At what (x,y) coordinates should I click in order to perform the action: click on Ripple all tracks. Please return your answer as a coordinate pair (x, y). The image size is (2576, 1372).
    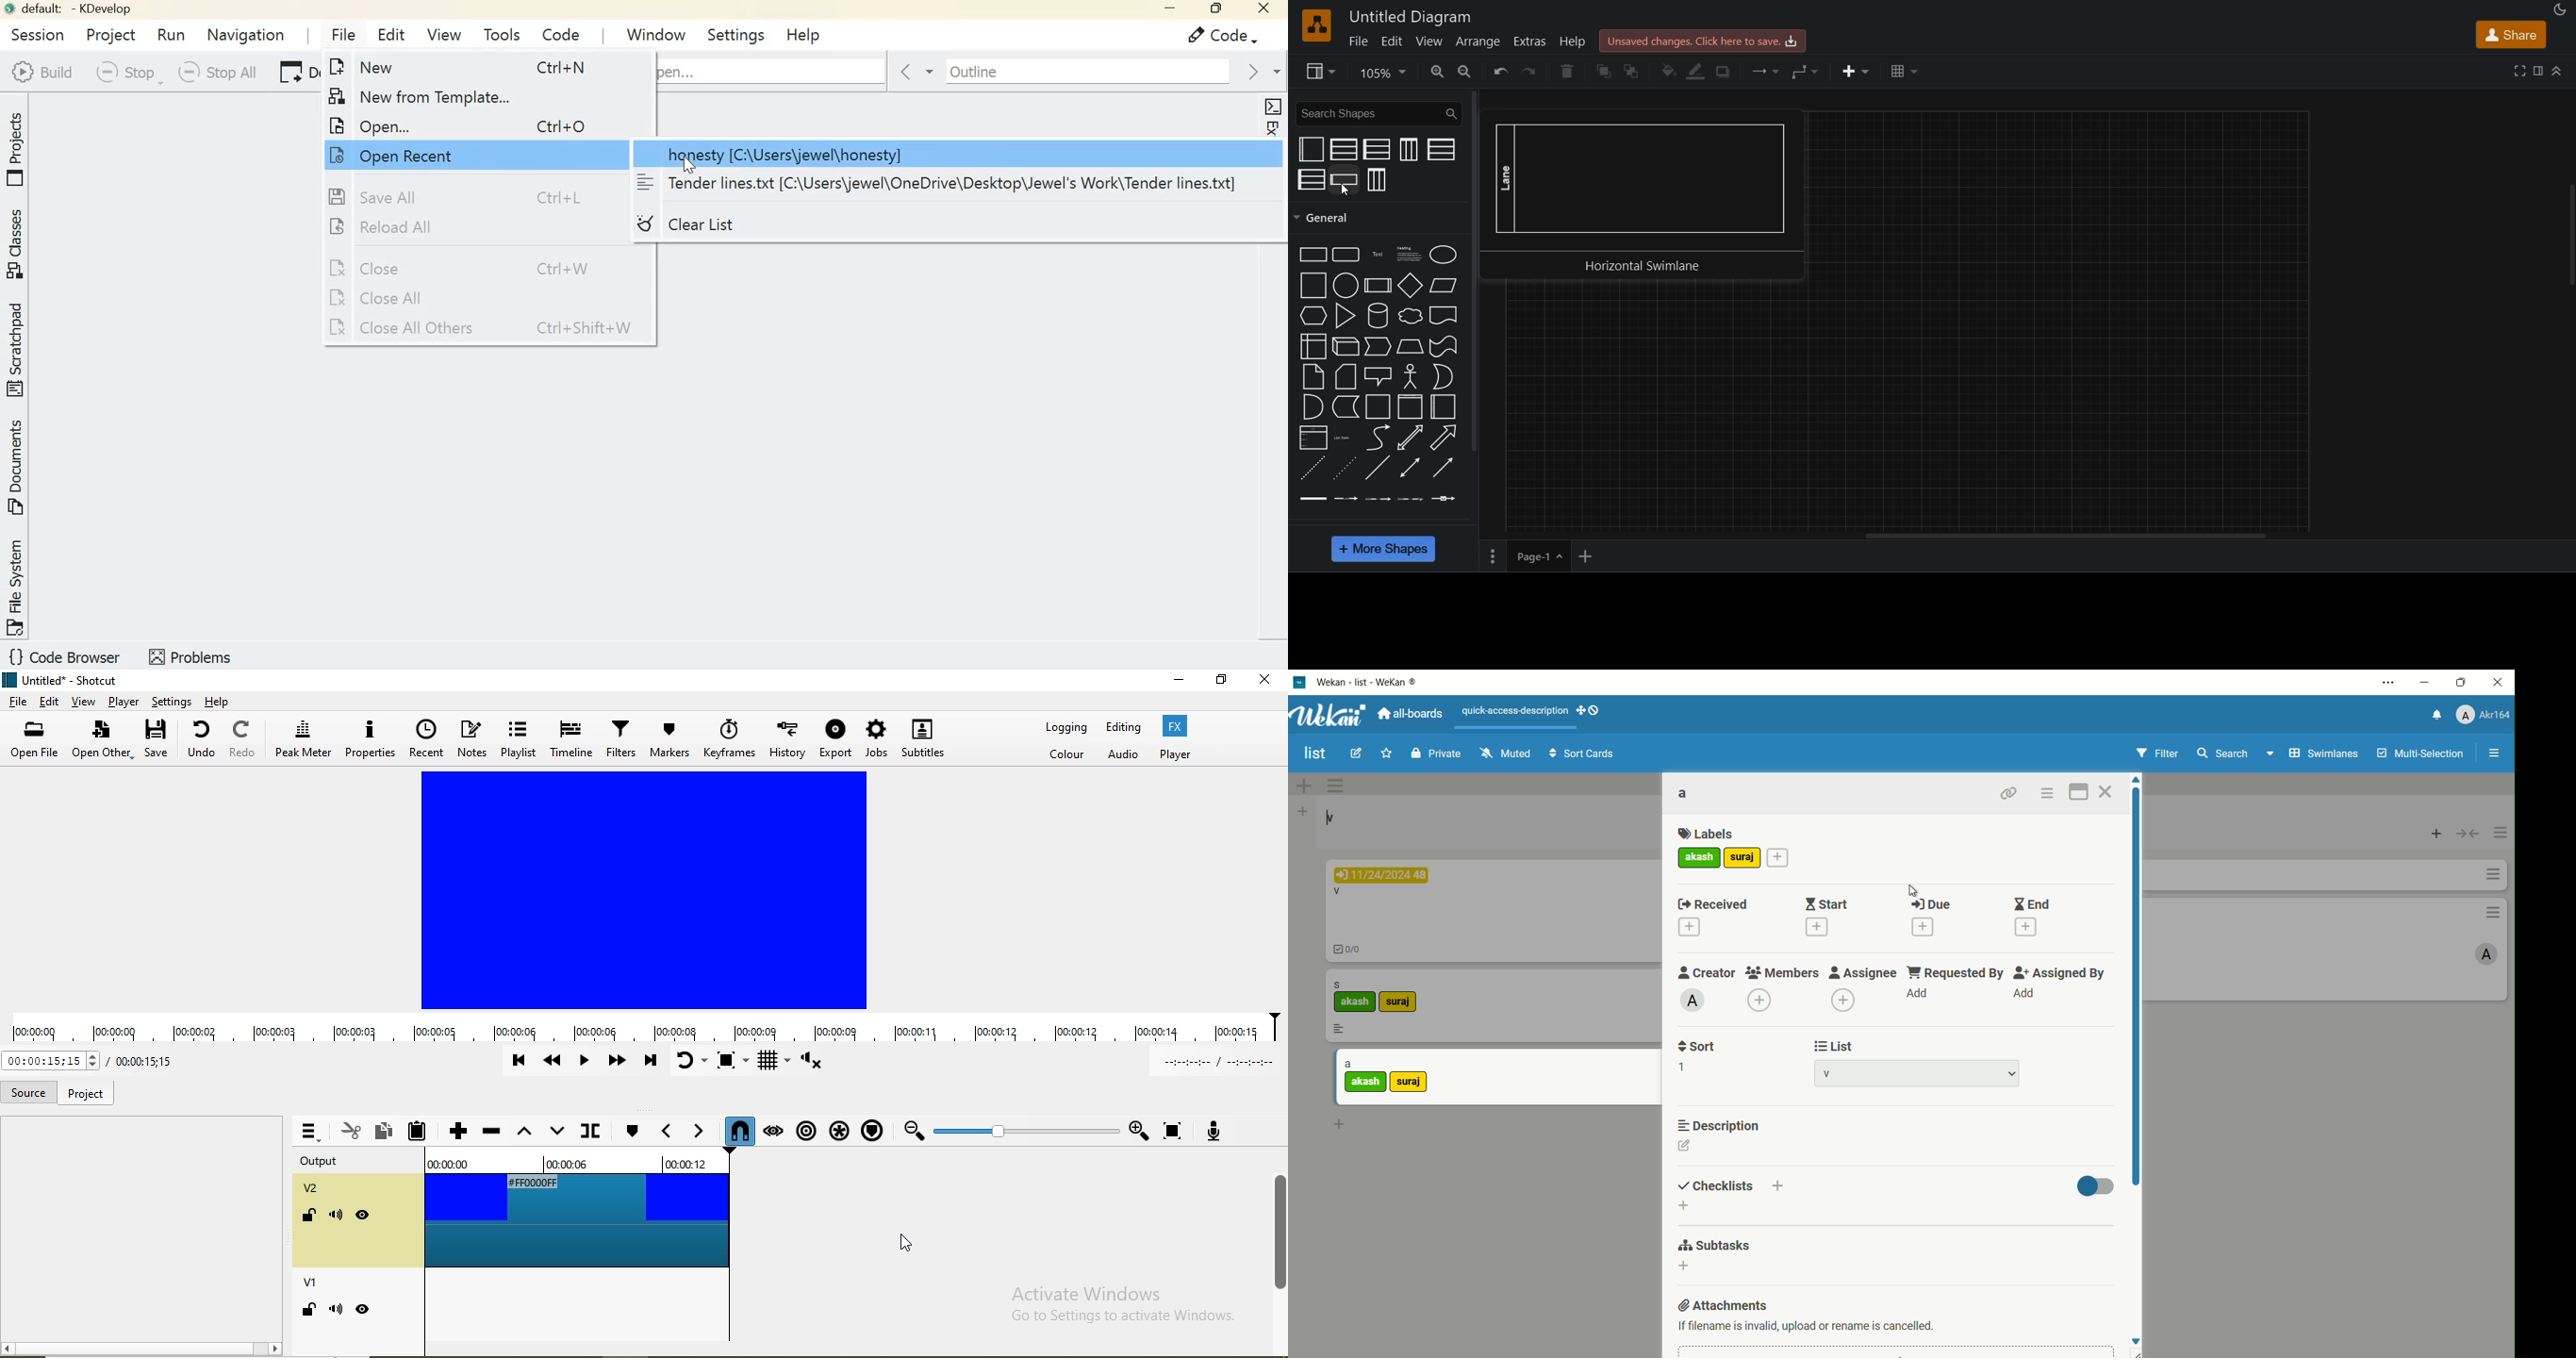
    Looking at the image, I should click on (835, 1126).